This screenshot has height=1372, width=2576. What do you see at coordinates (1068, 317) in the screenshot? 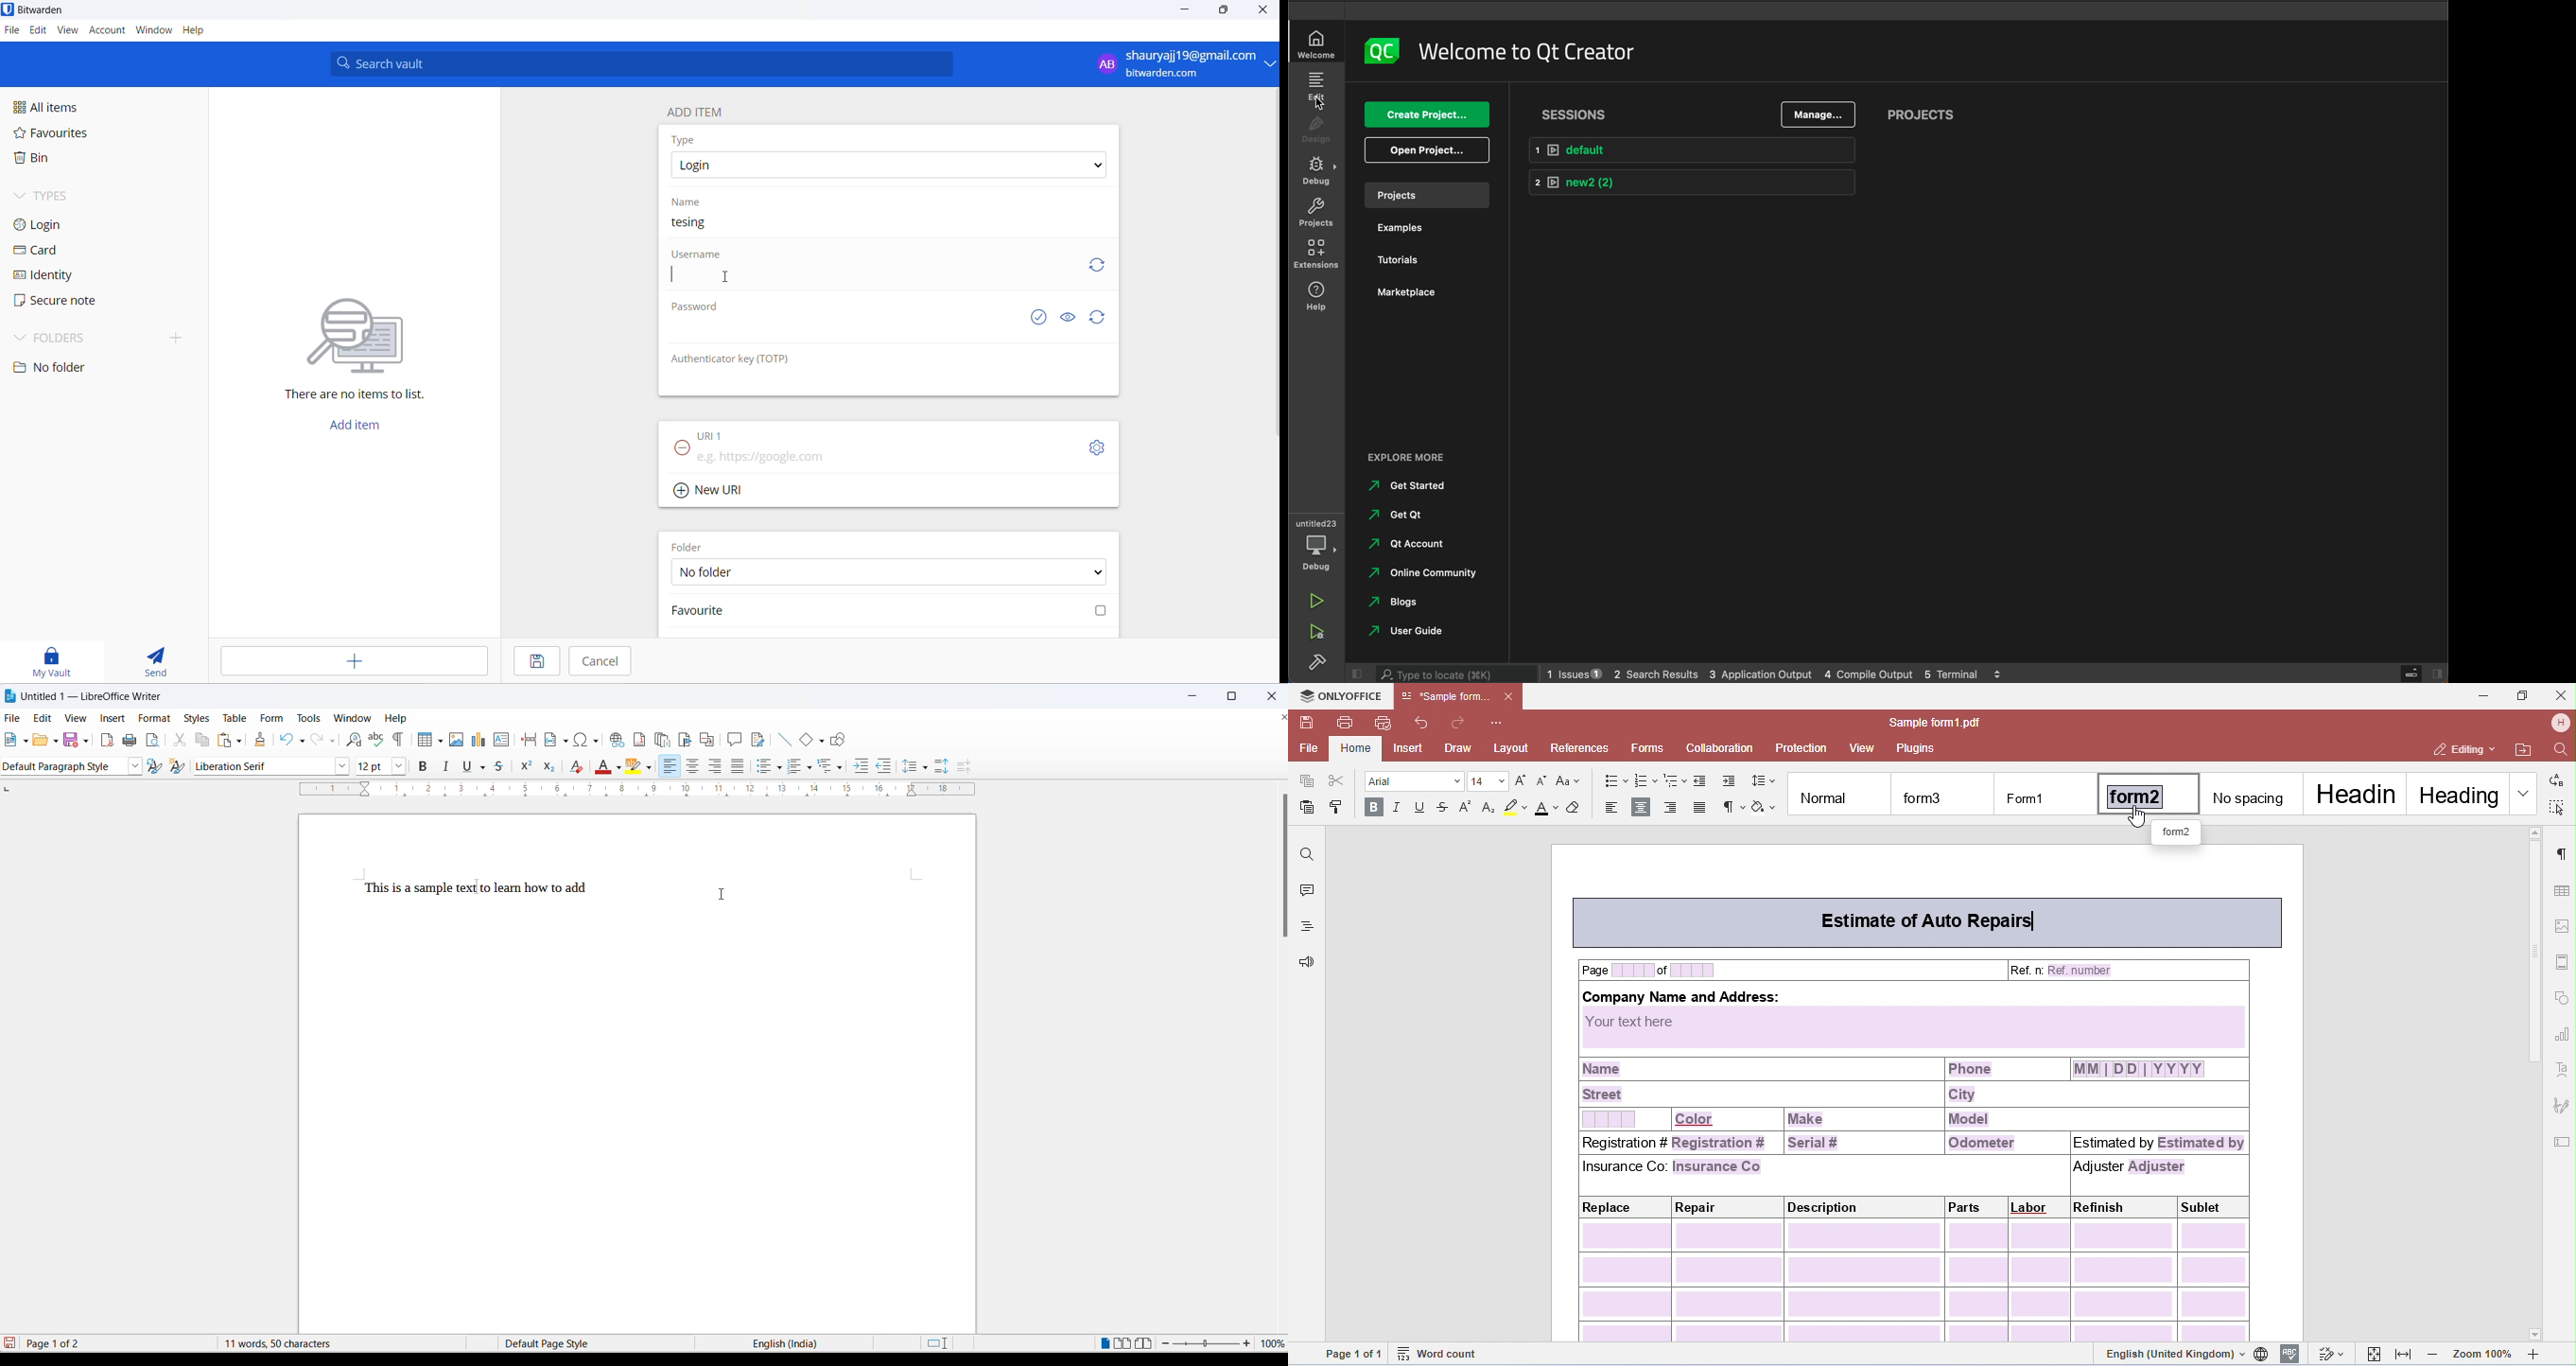
I see `show and hide` at bounding box center [1068, 317].